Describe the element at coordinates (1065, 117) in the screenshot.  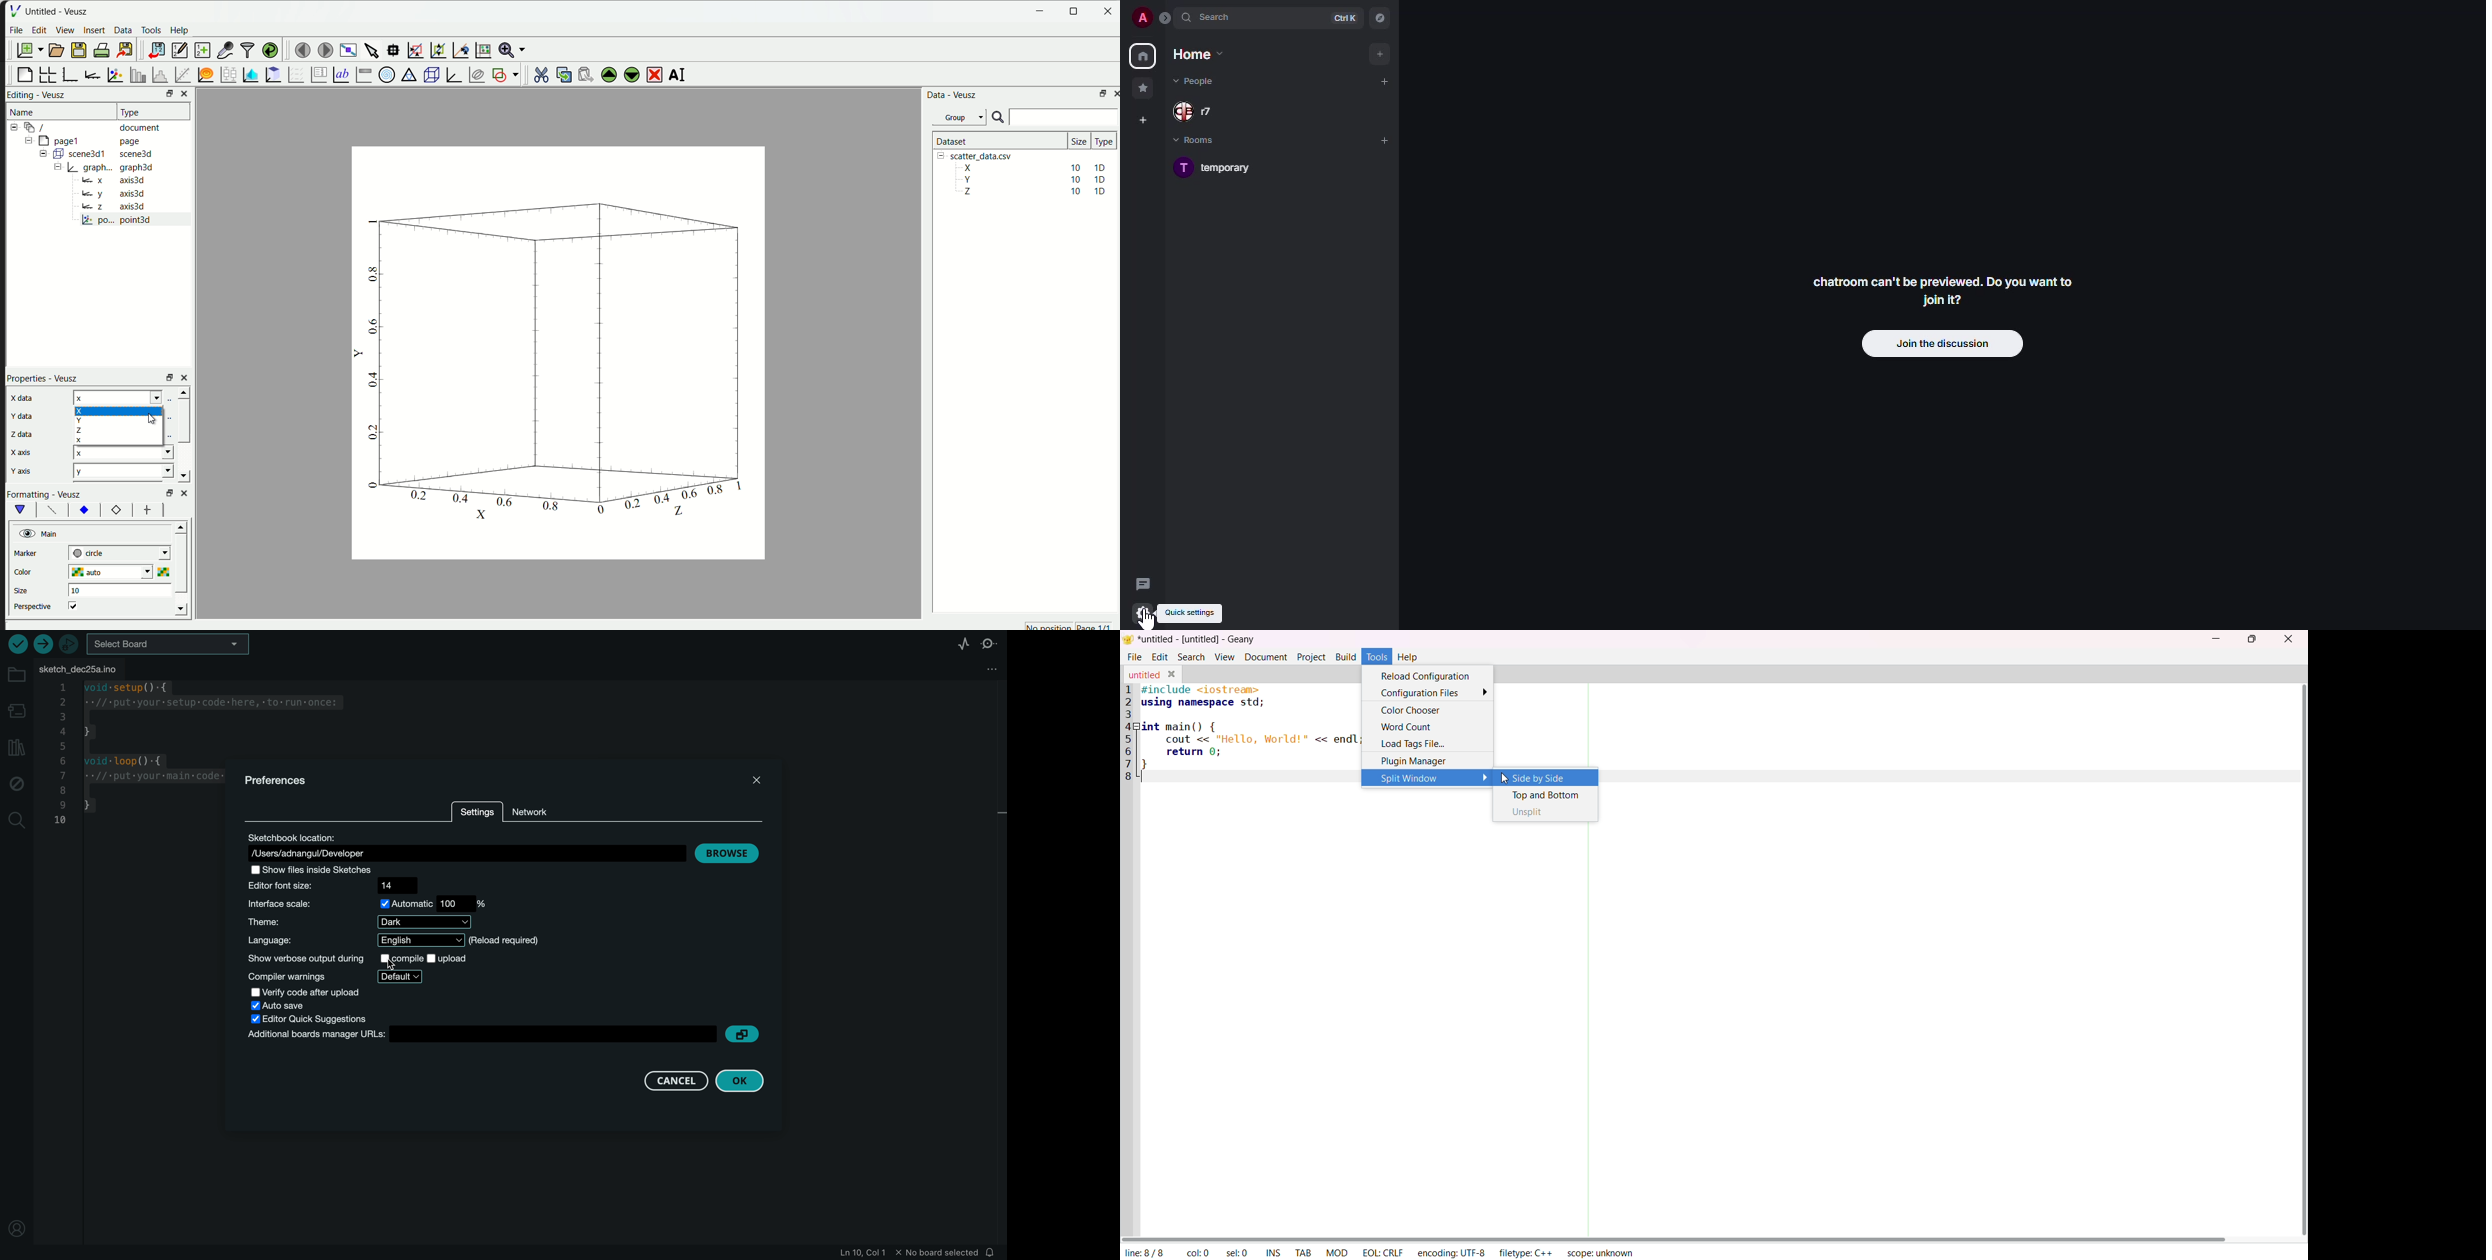
I see `search bar` at that location.